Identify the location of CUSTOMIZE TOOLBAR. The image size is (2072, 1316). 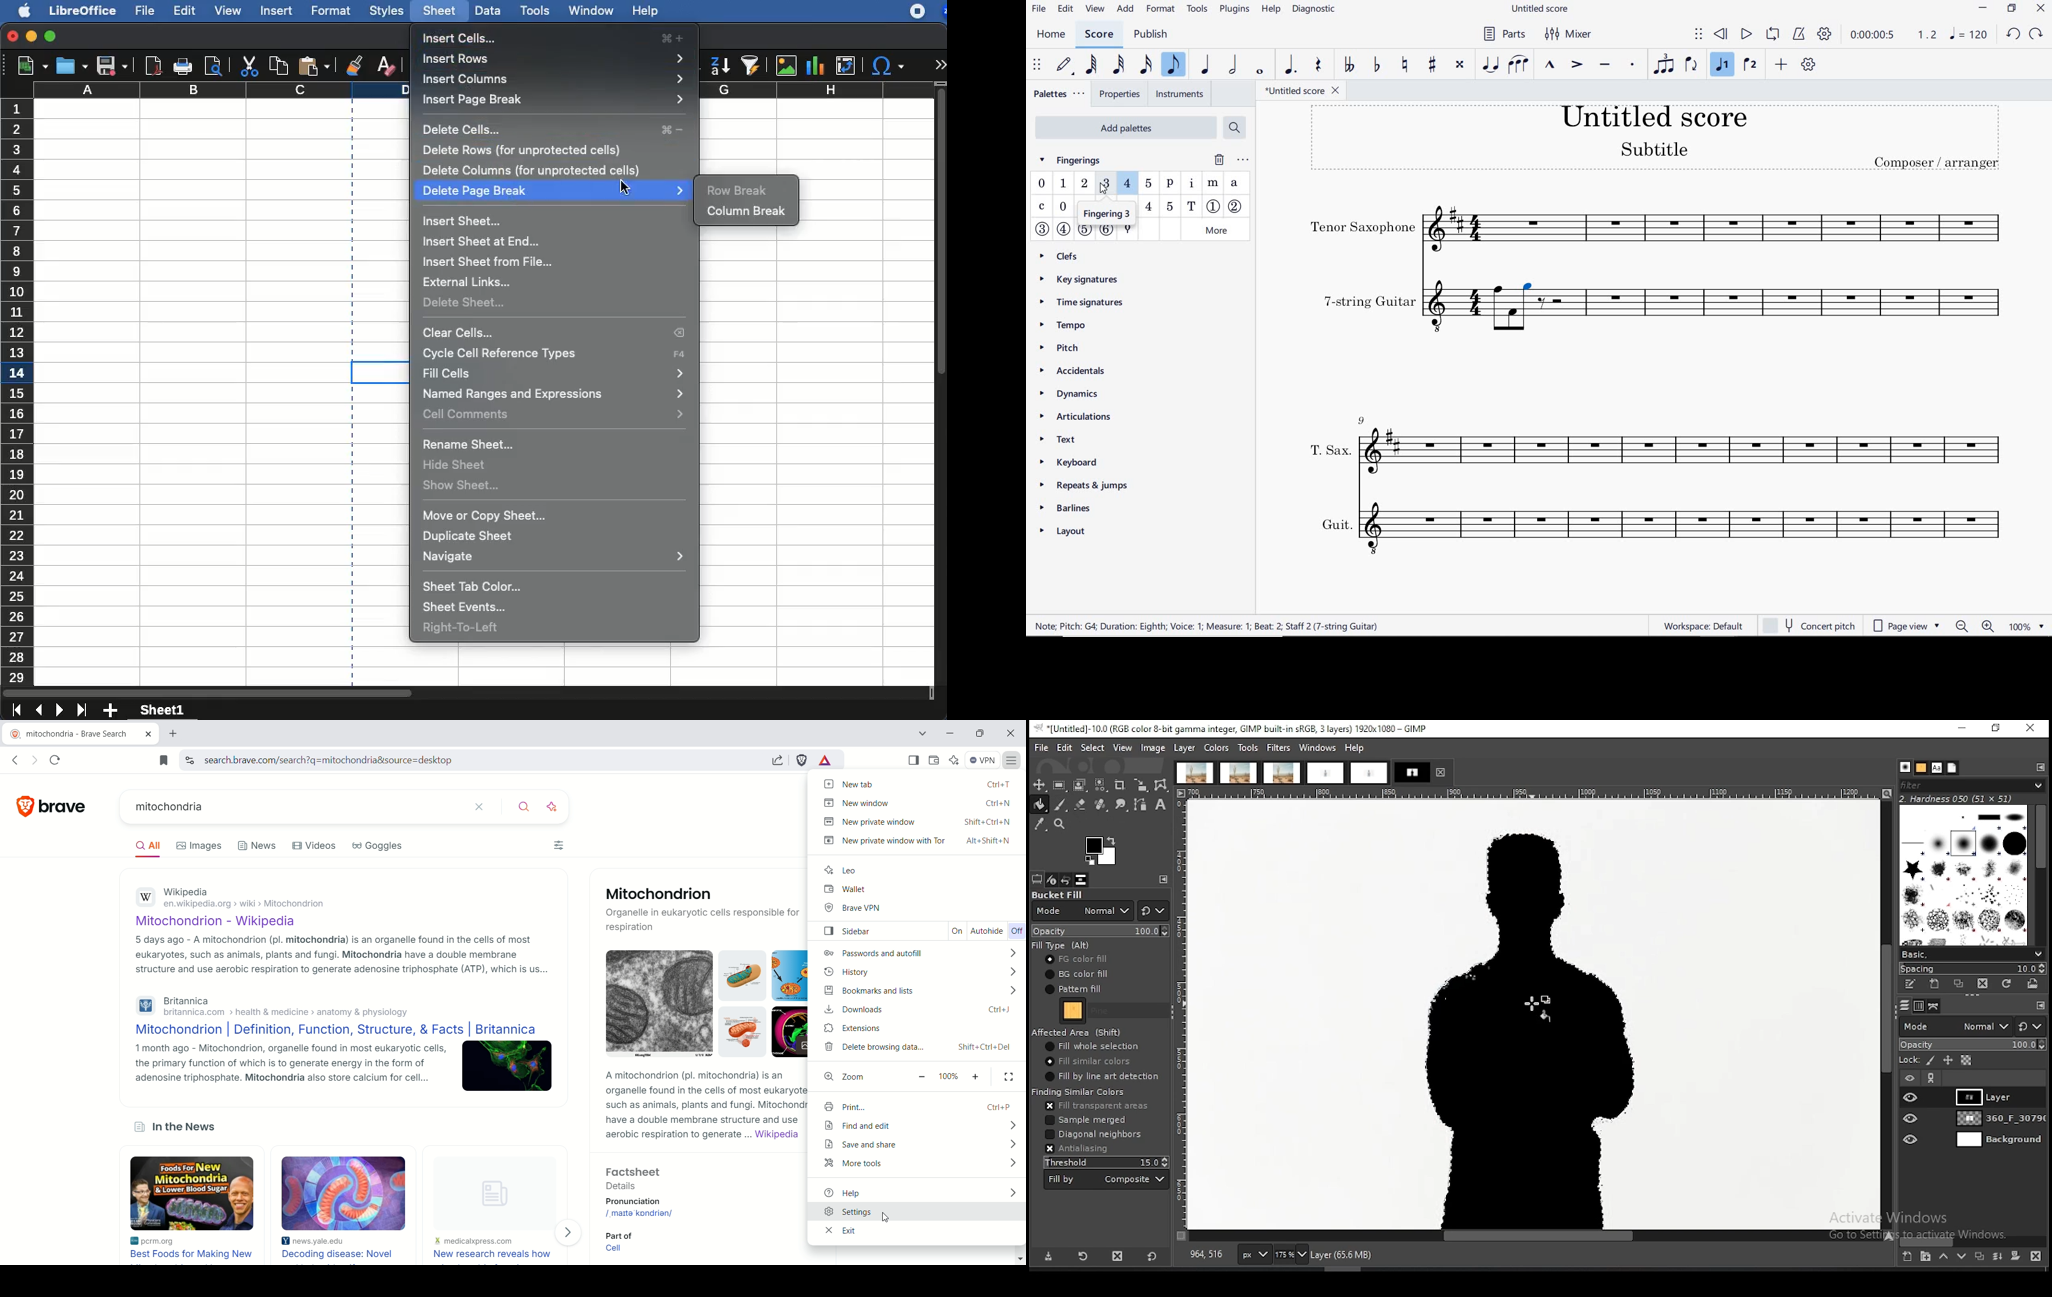
(1808, 64).